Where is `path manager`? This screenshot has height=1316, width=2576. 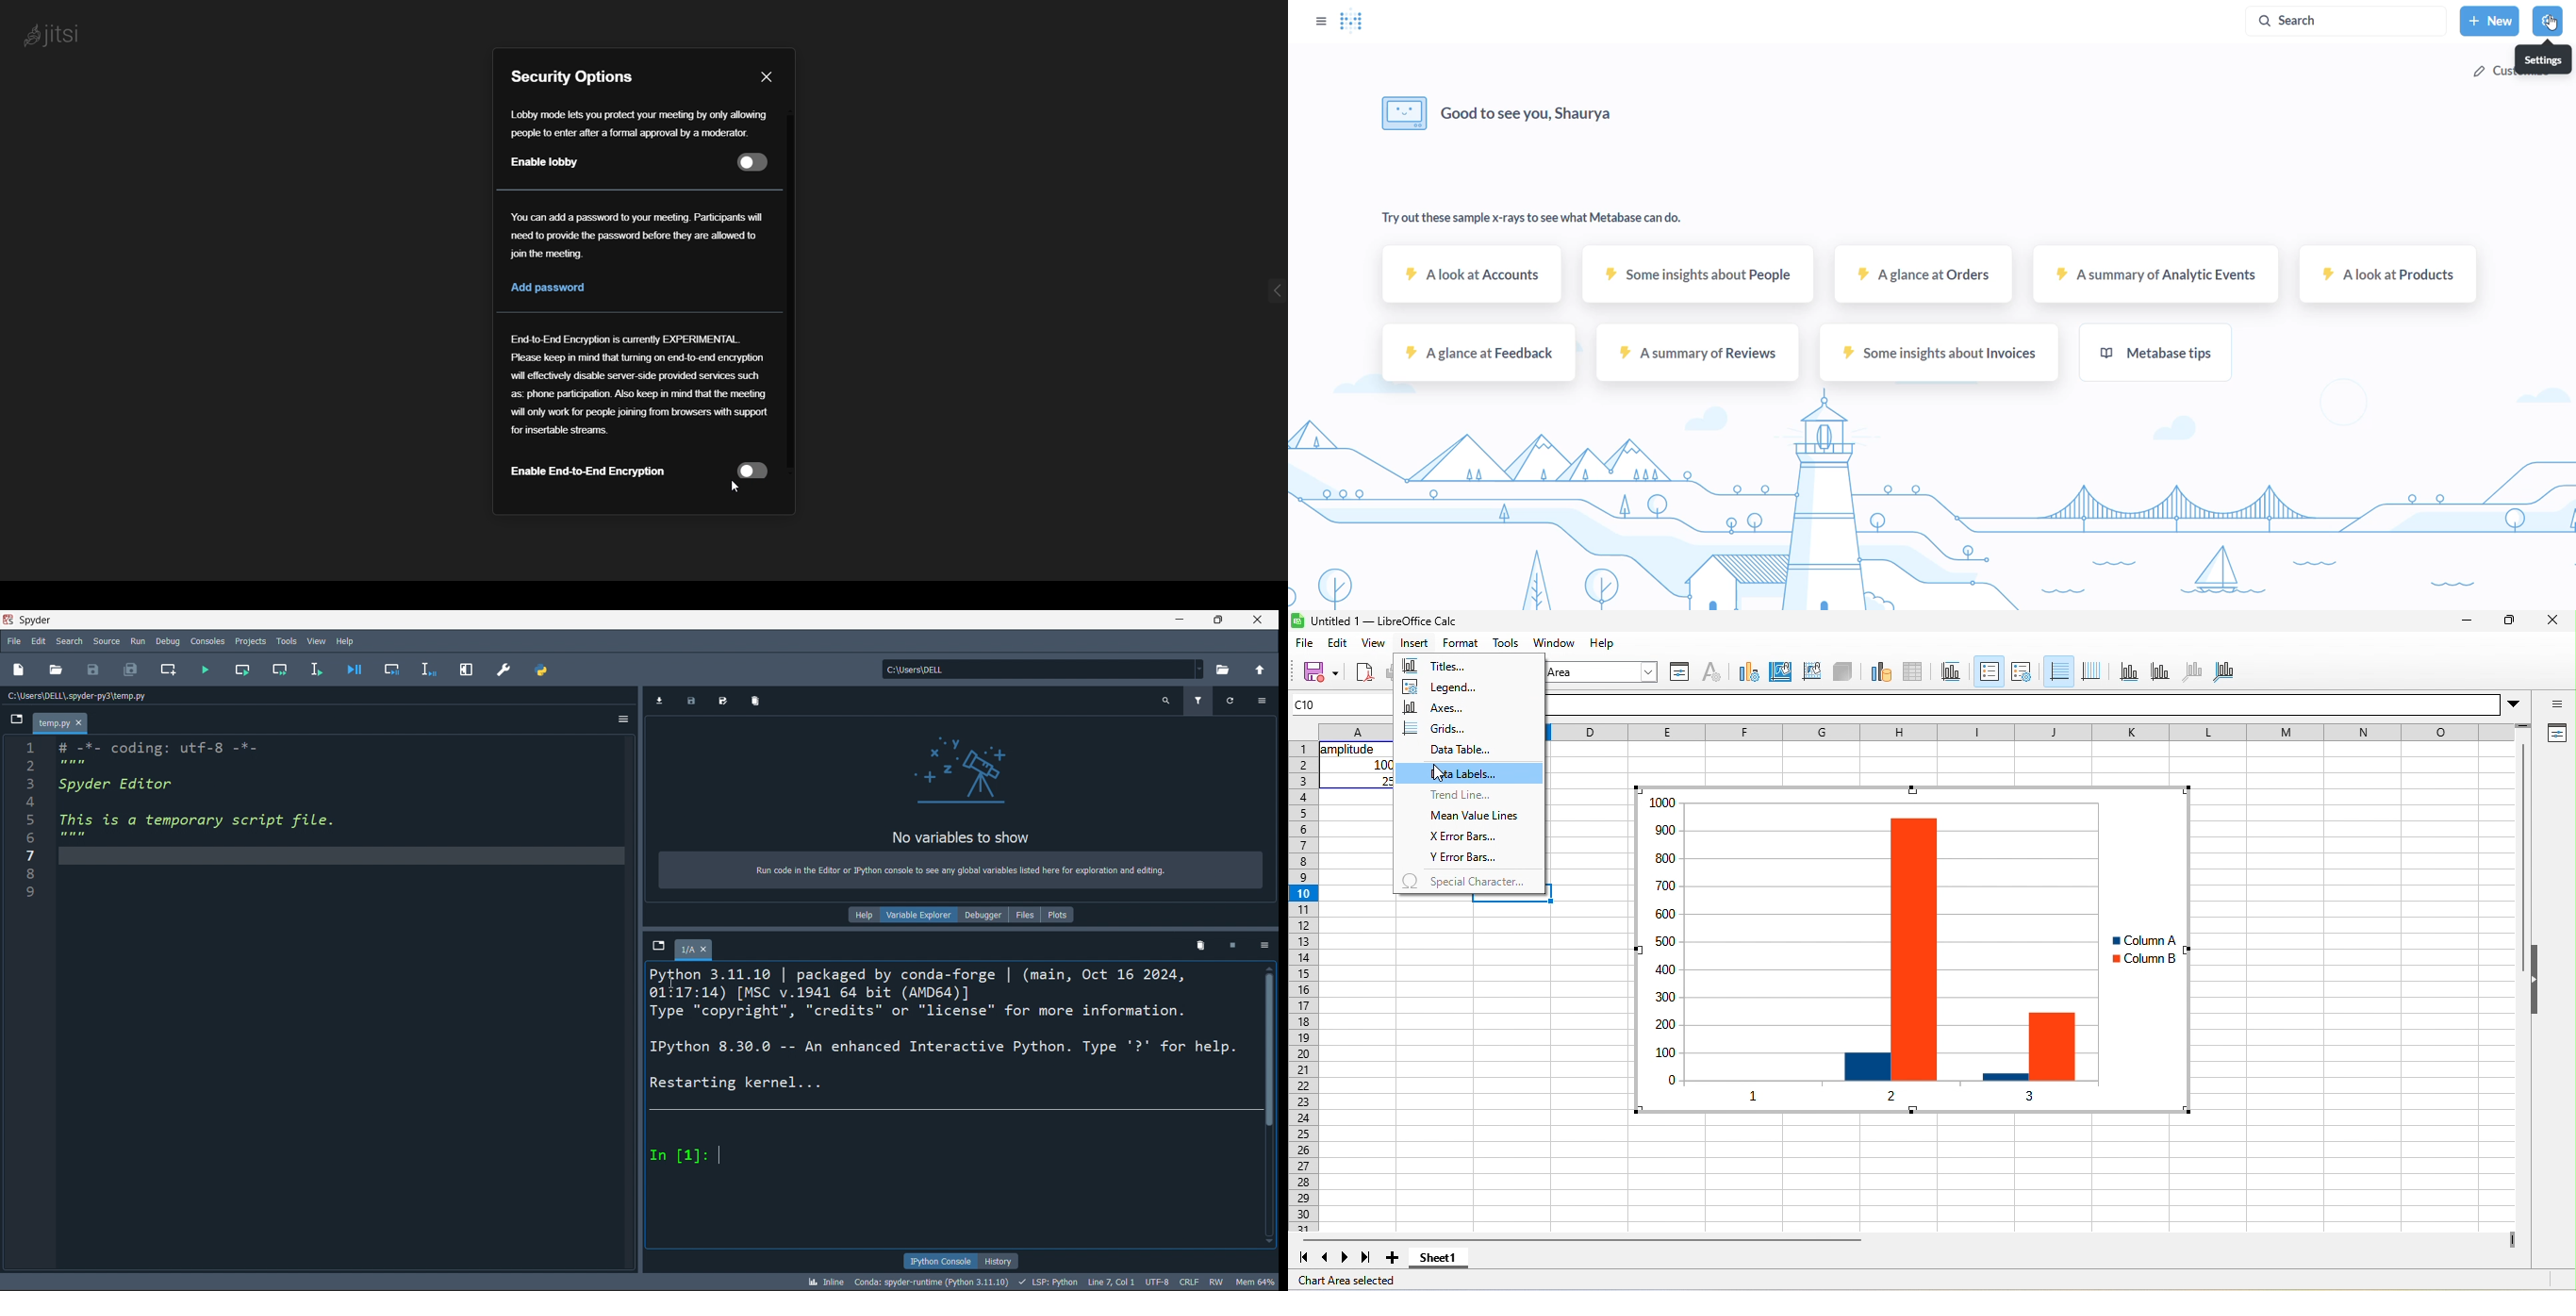
path manager is located at coordinates (544, 671).